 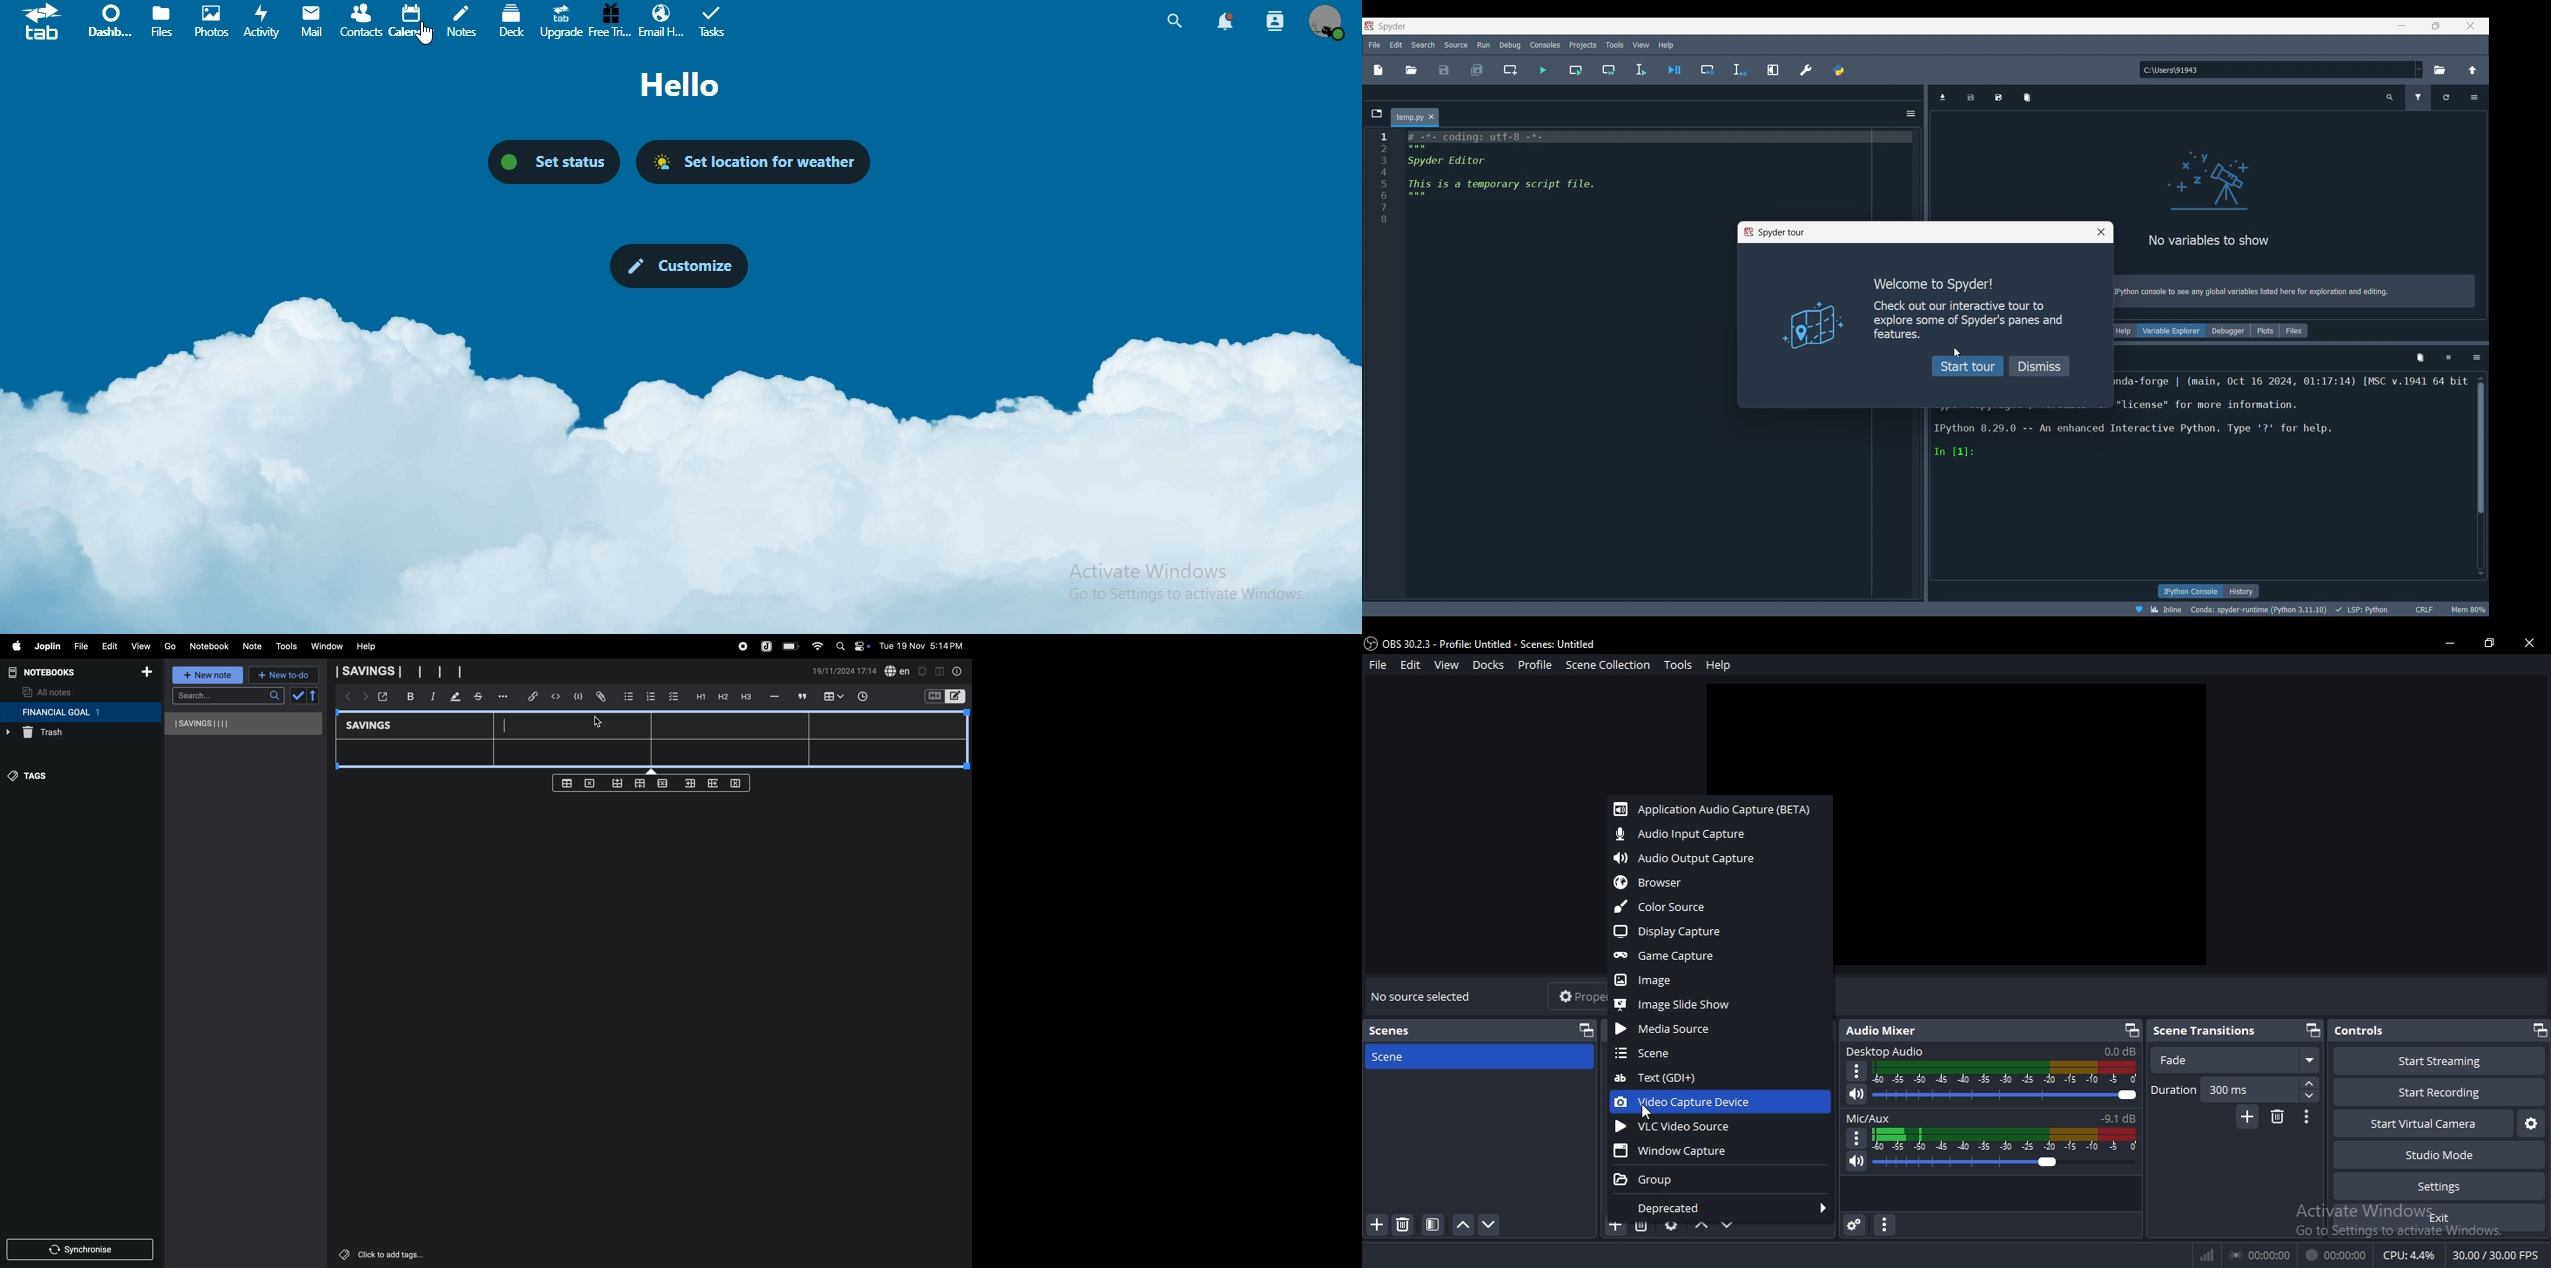 What do you see at coordinates (1939, 282) in the screenshot?
I see `welcome to spyder!` at bounding box center [1939, 282].